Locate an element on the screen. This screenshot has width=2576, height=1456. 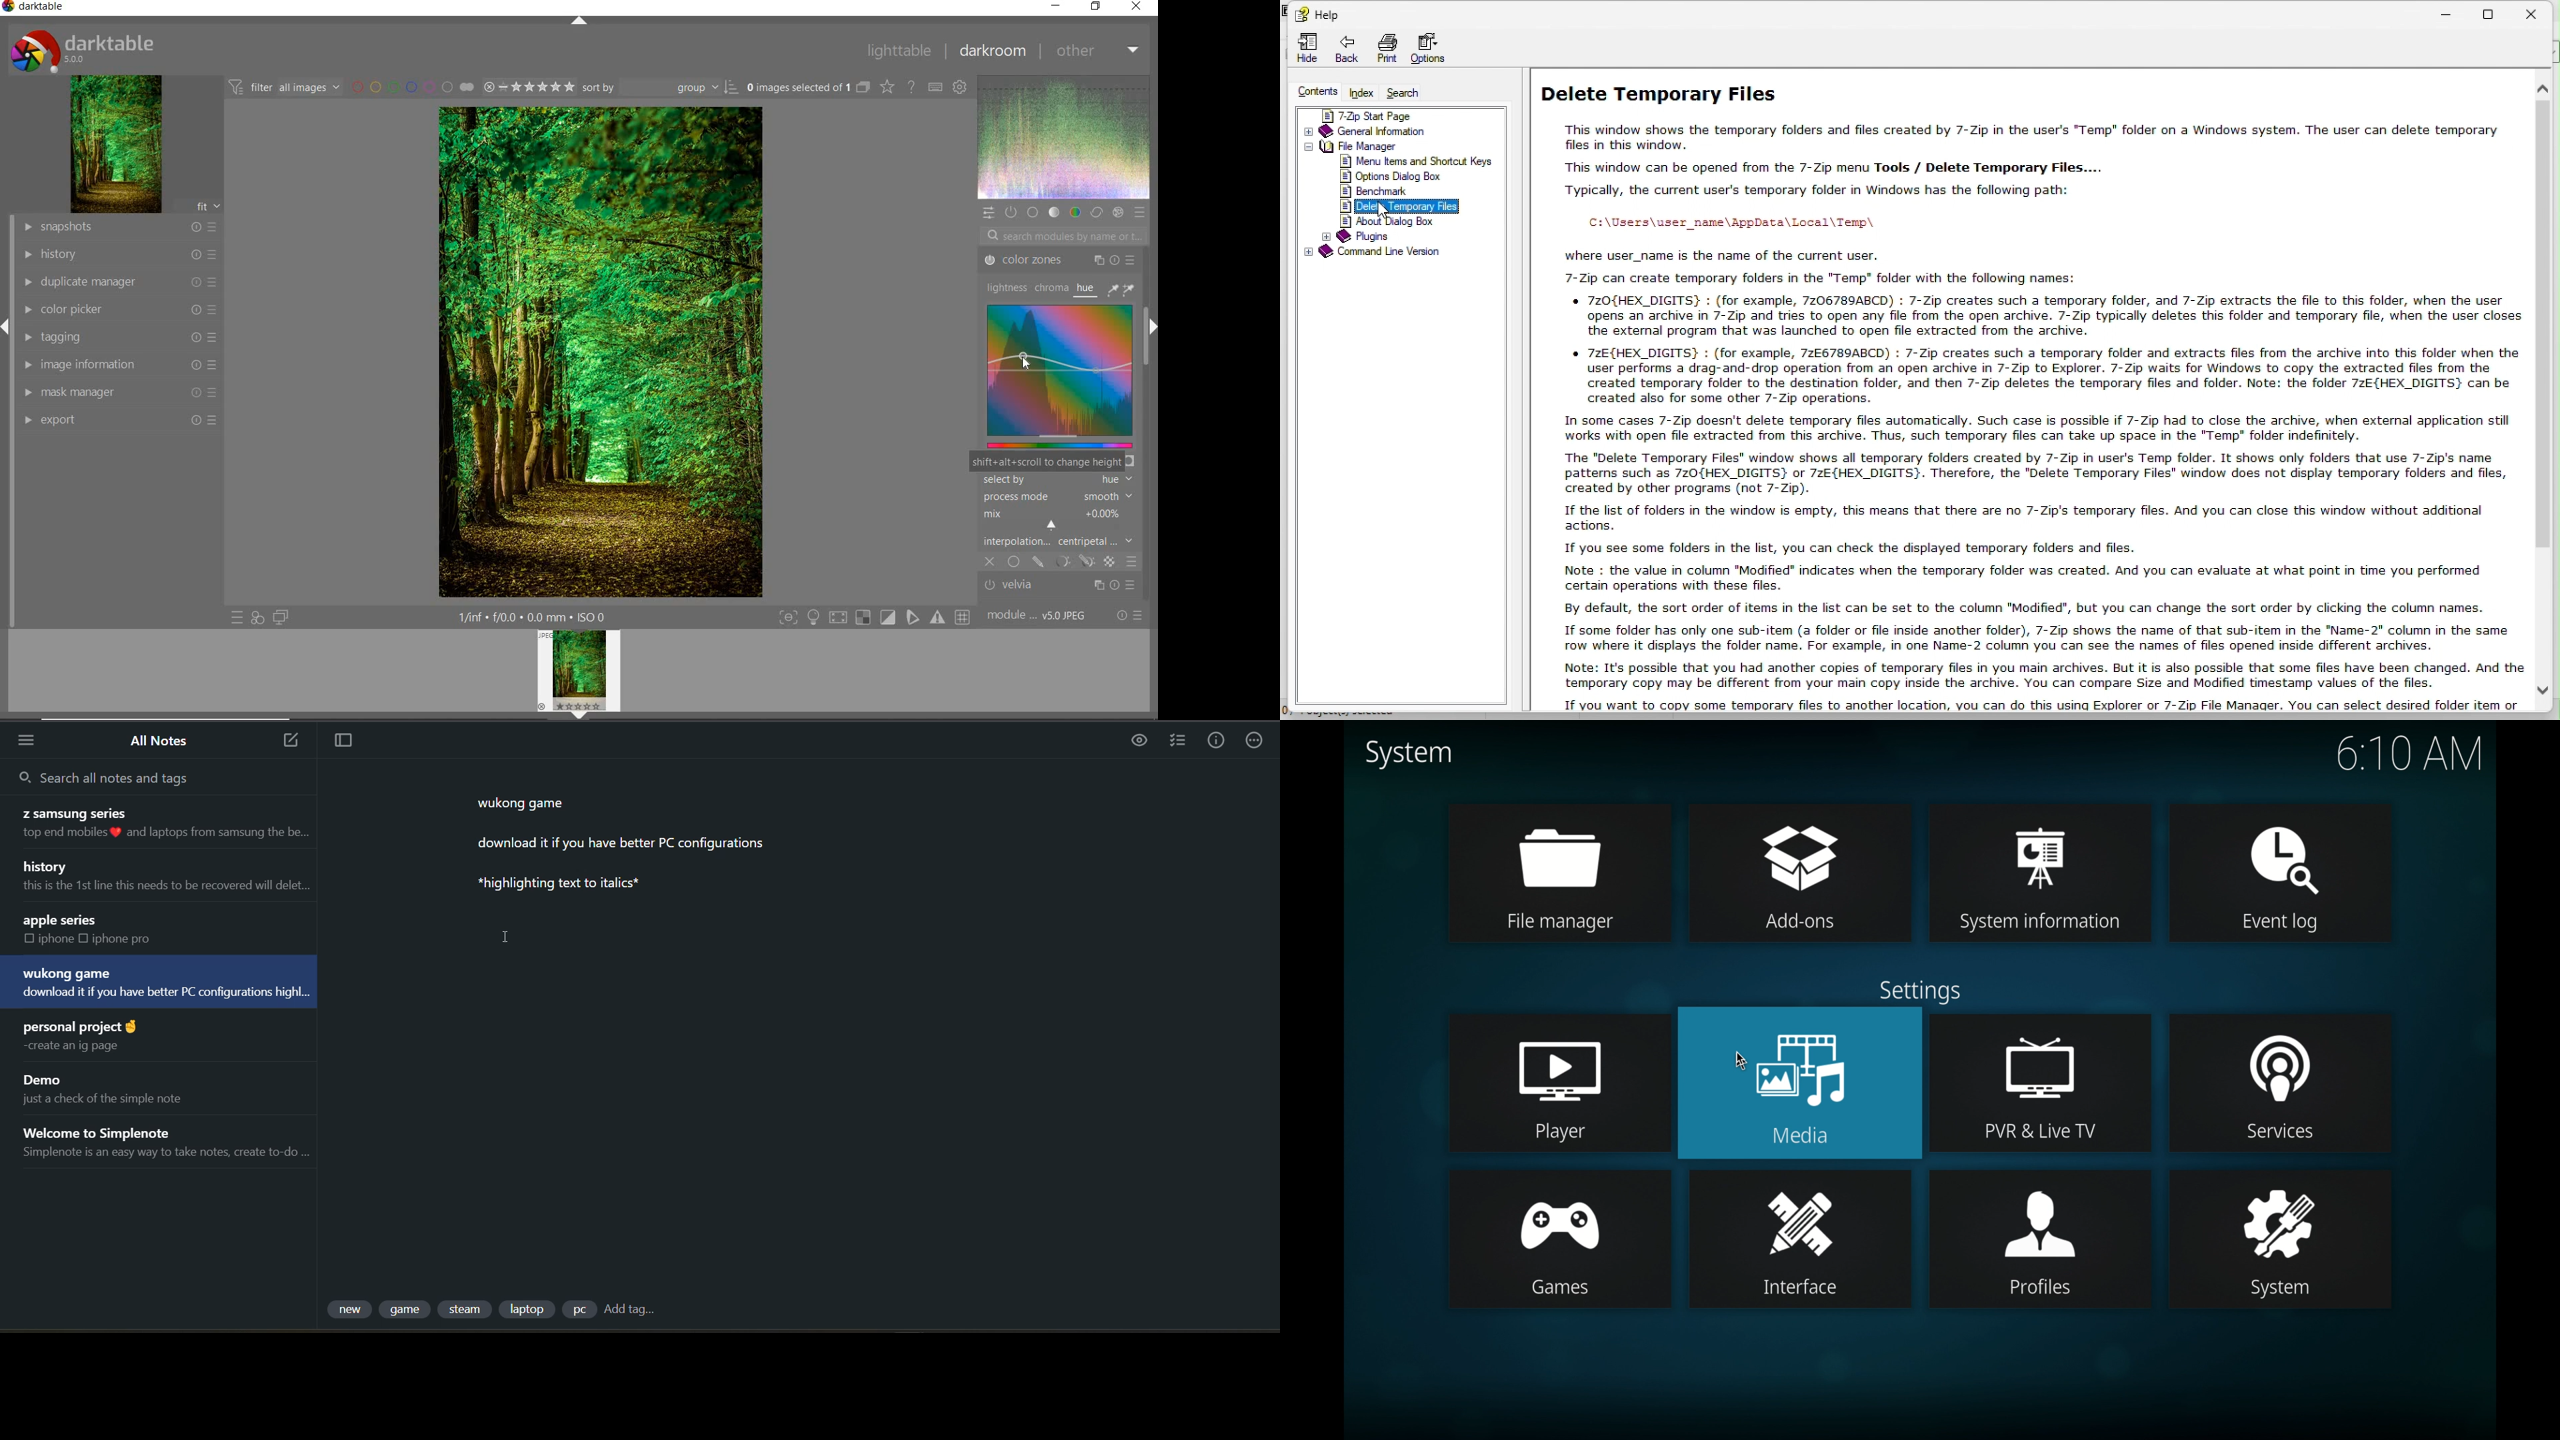
DARKROOM is located at coordinates (994, 52).